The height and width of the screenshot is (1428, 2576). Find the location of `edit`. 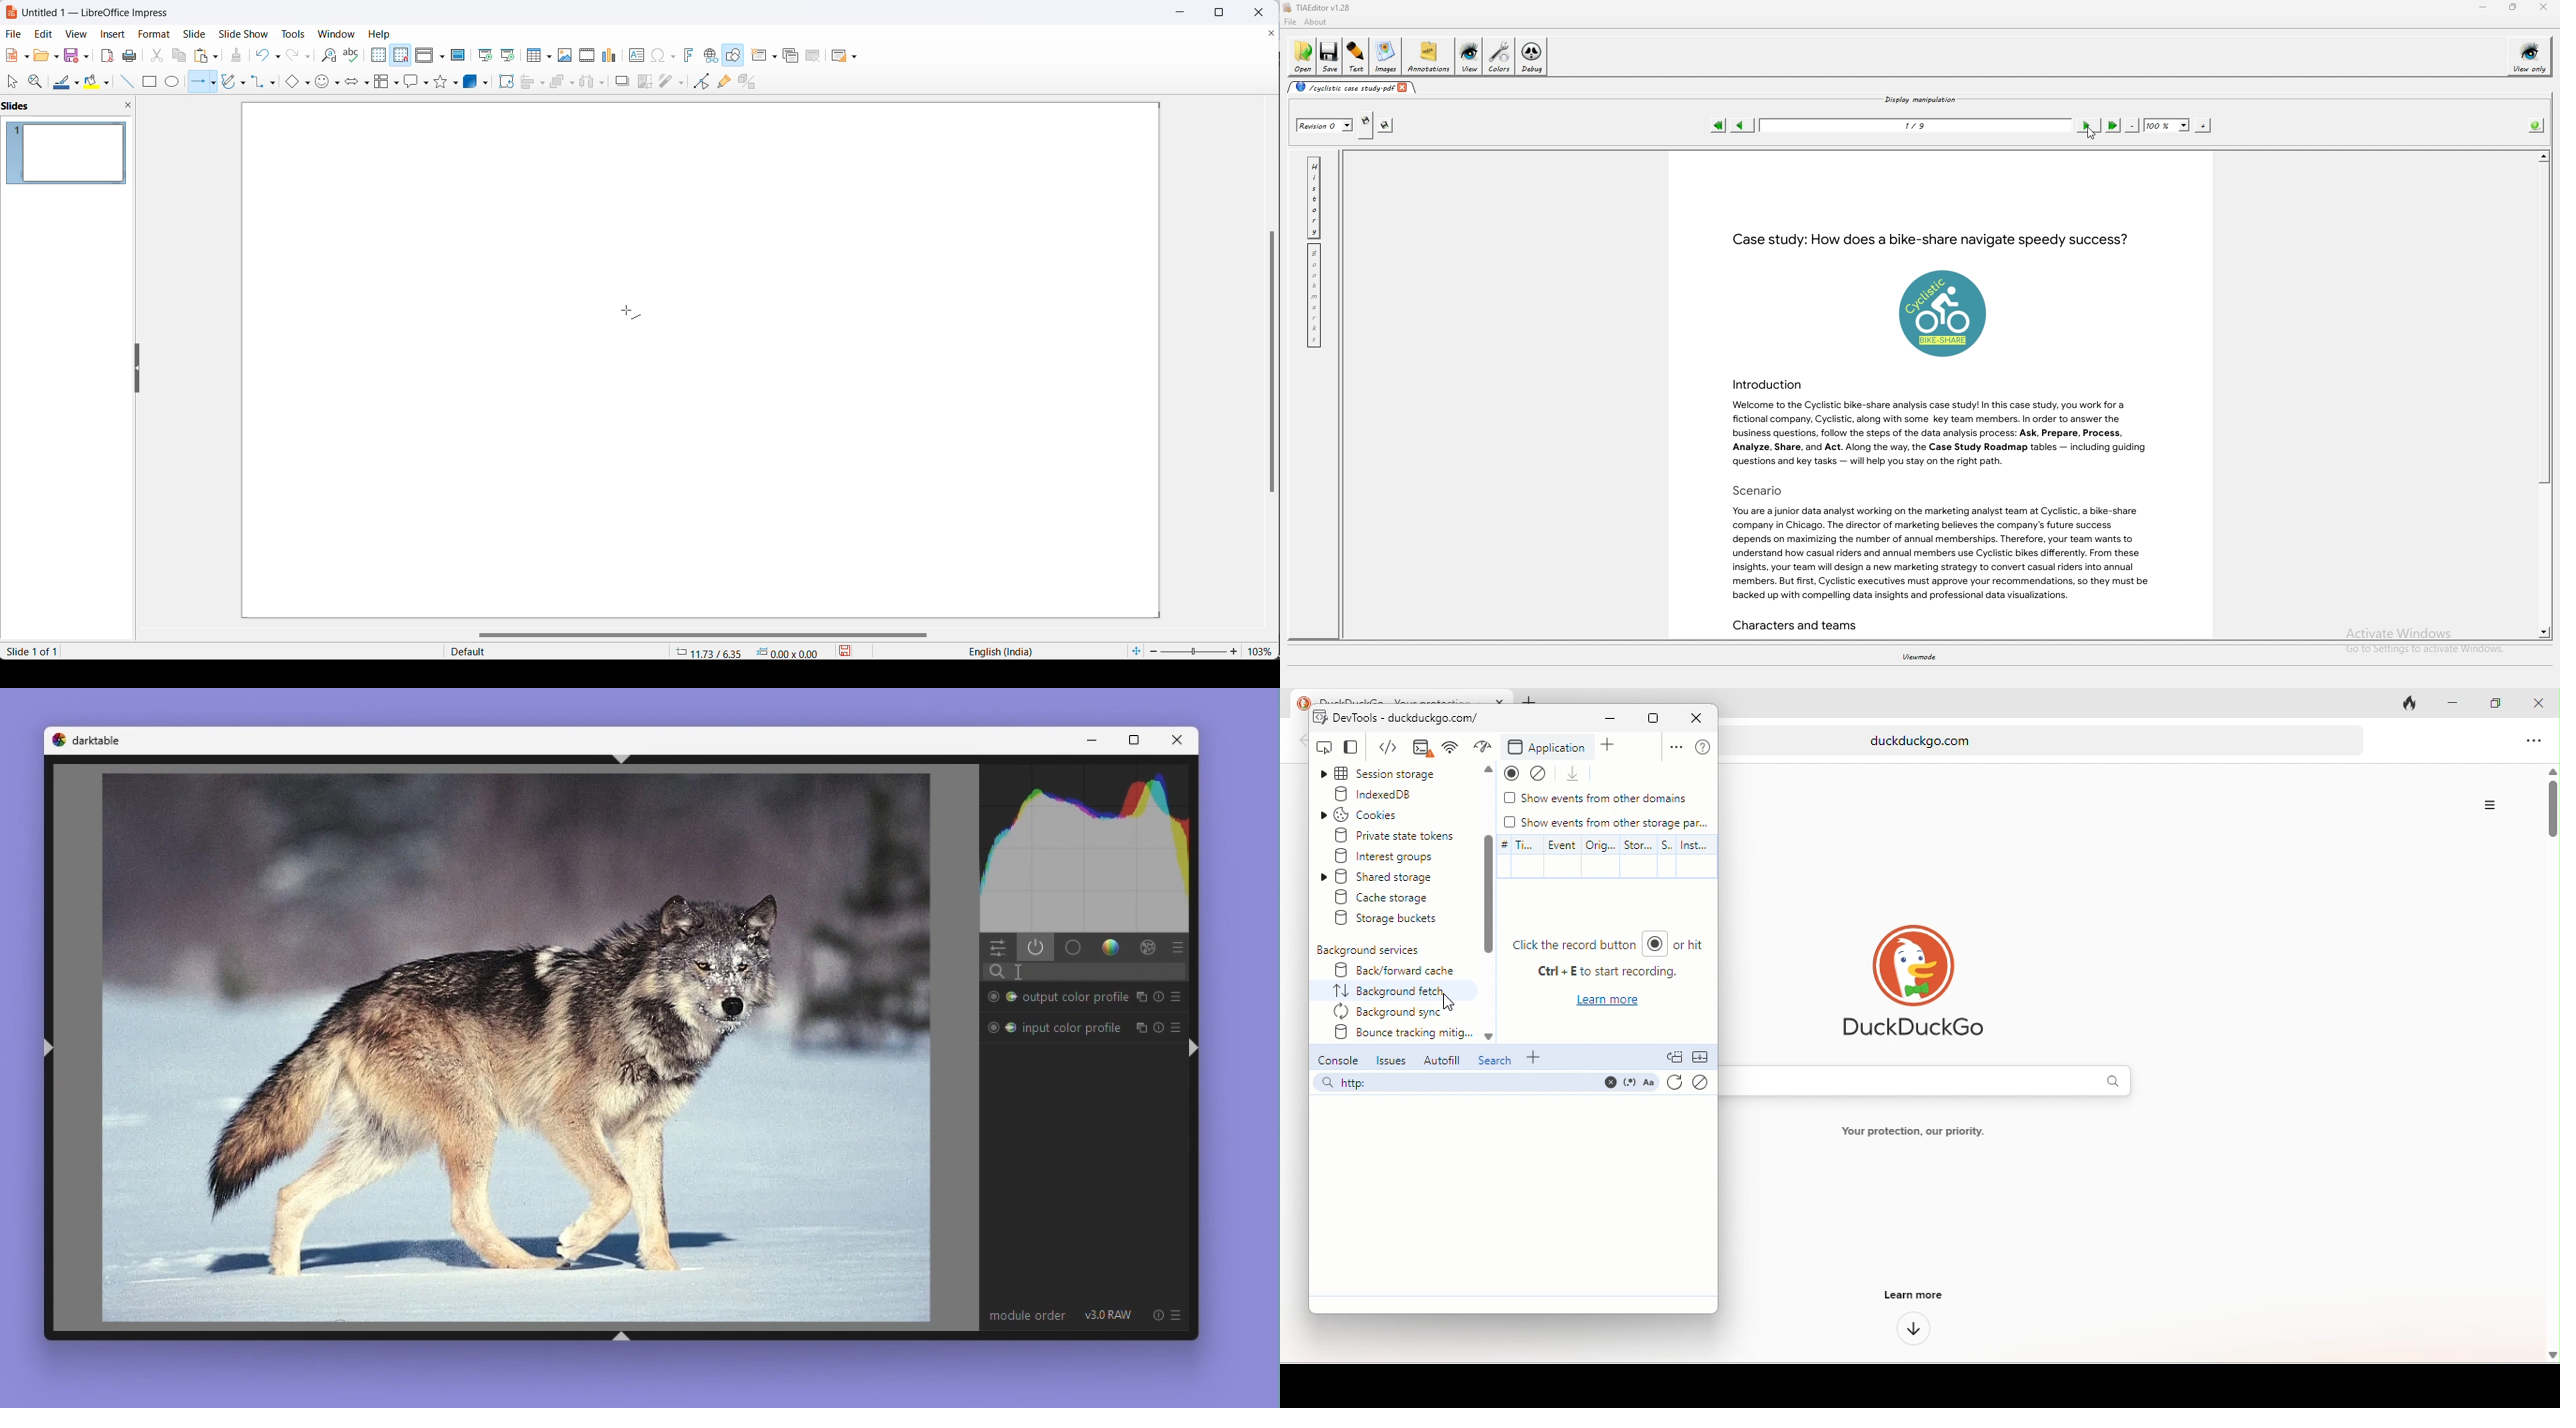

edit is located at coordinates (43, 32).